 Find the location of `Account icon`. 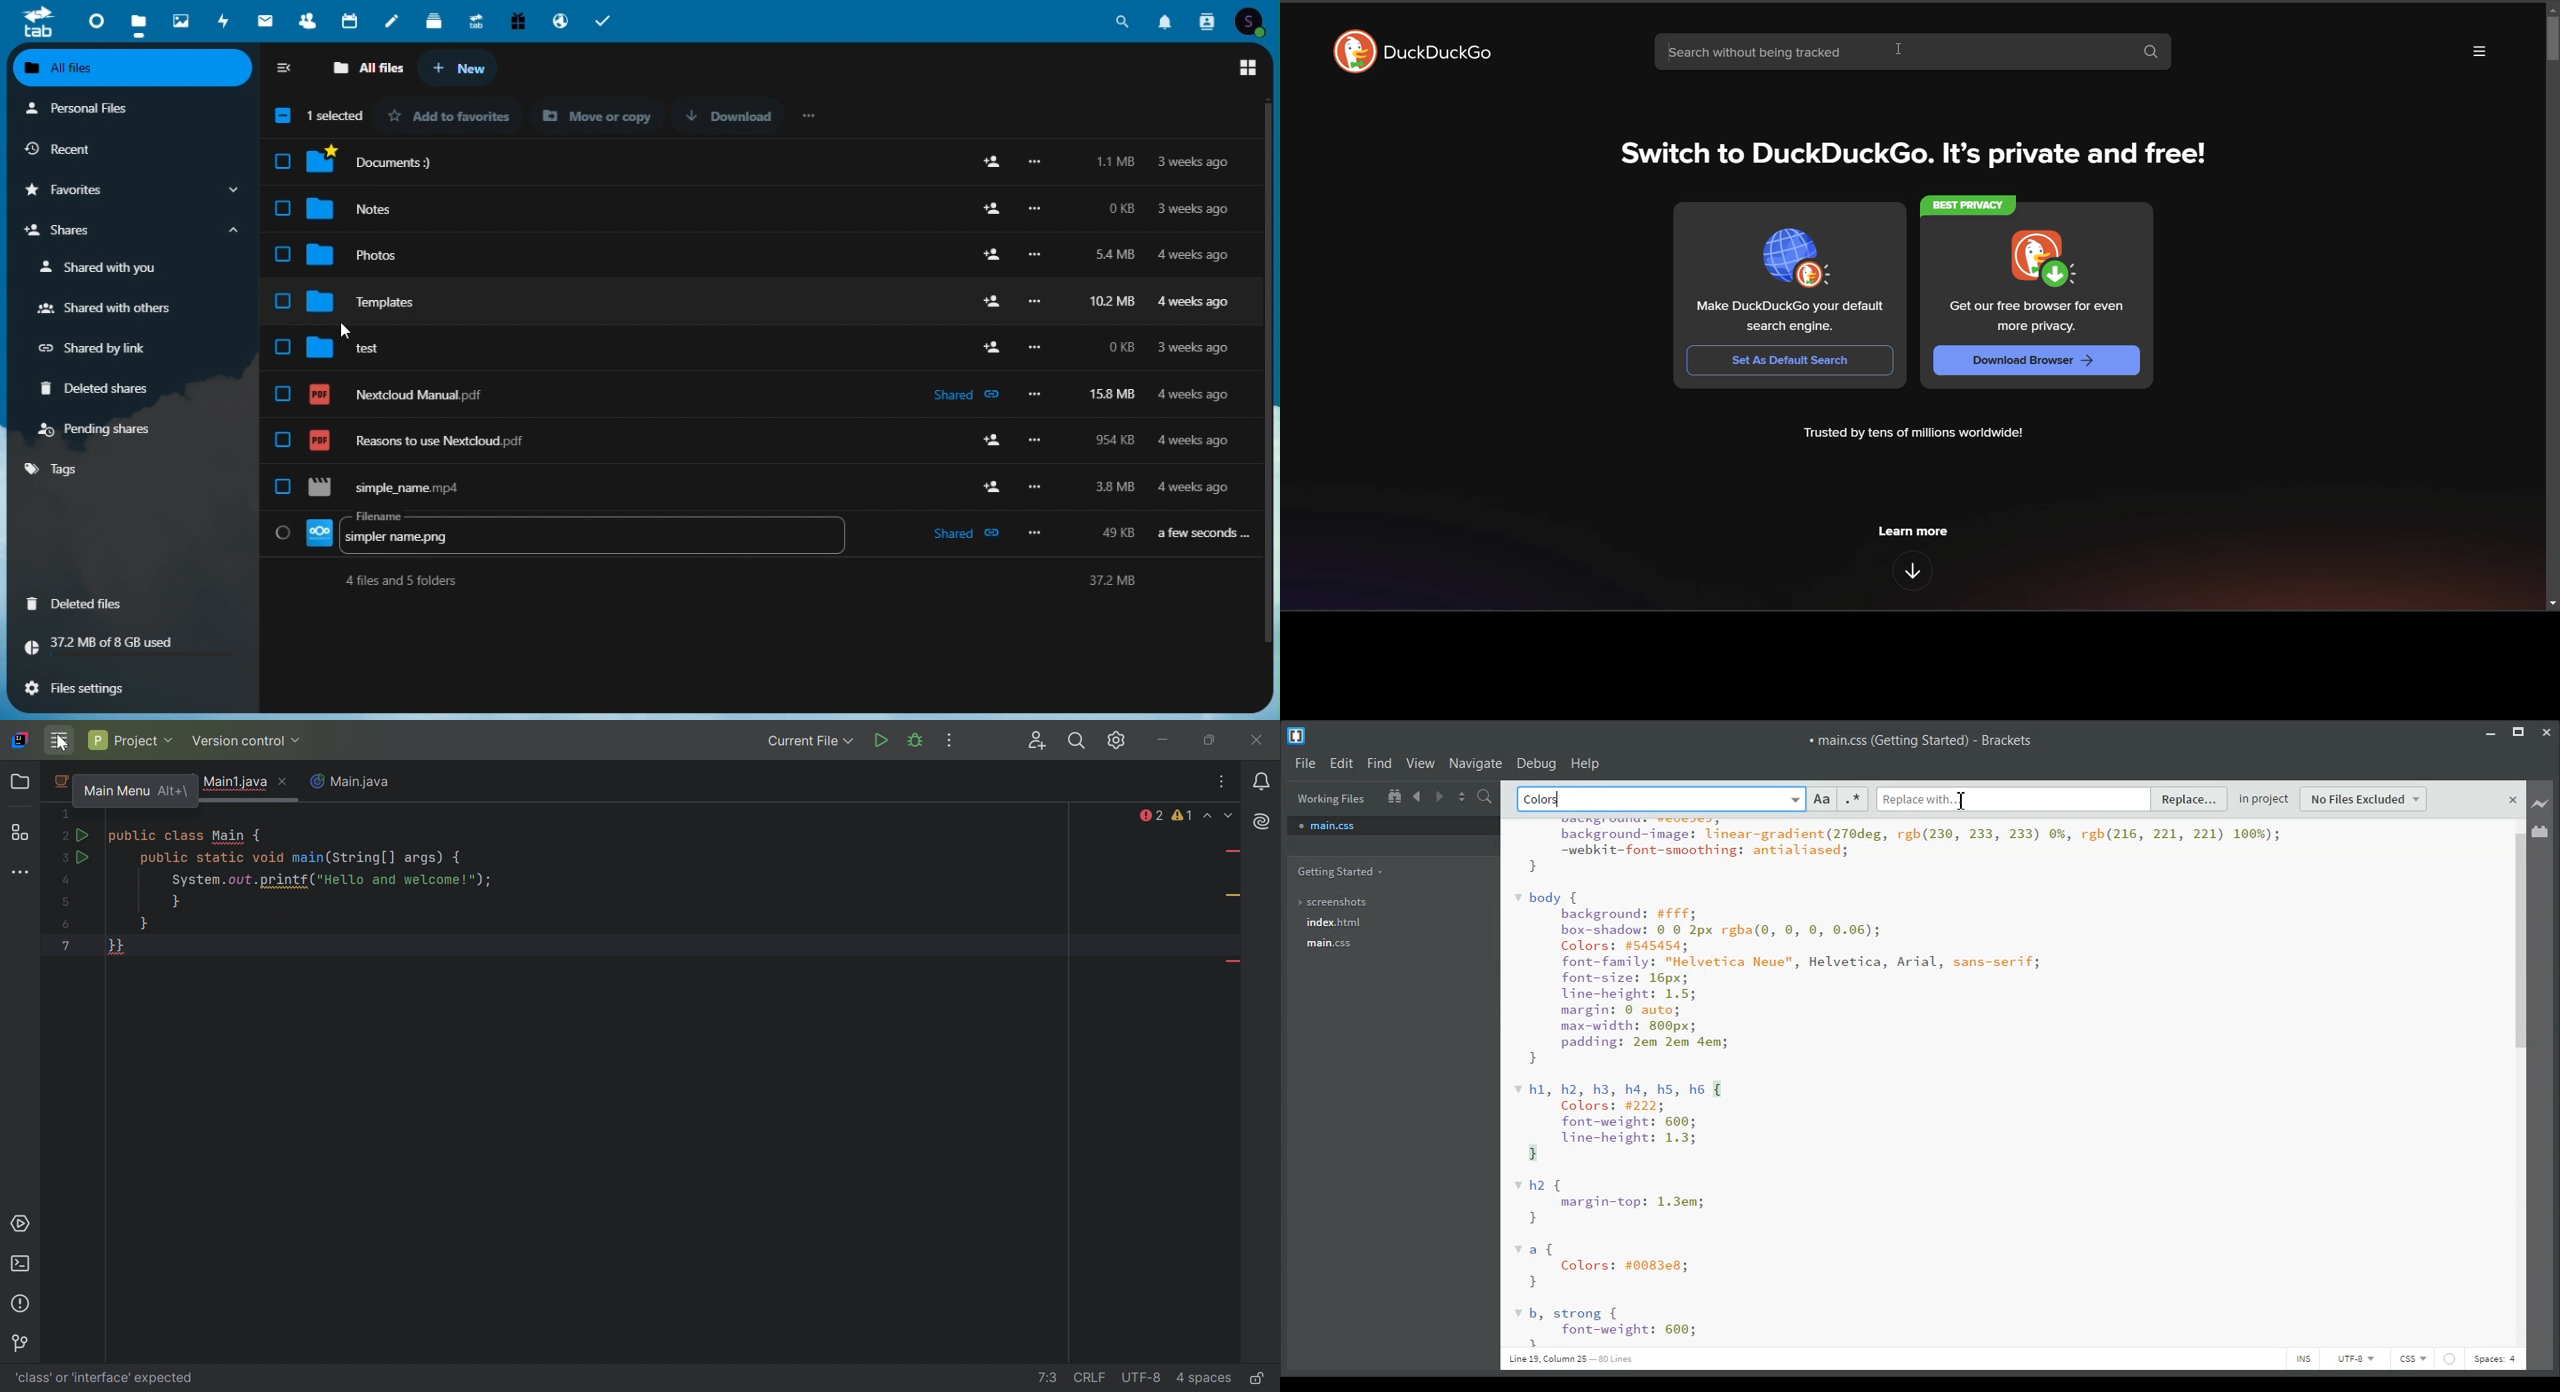

Account icon is located at coordinates (1255, 19).